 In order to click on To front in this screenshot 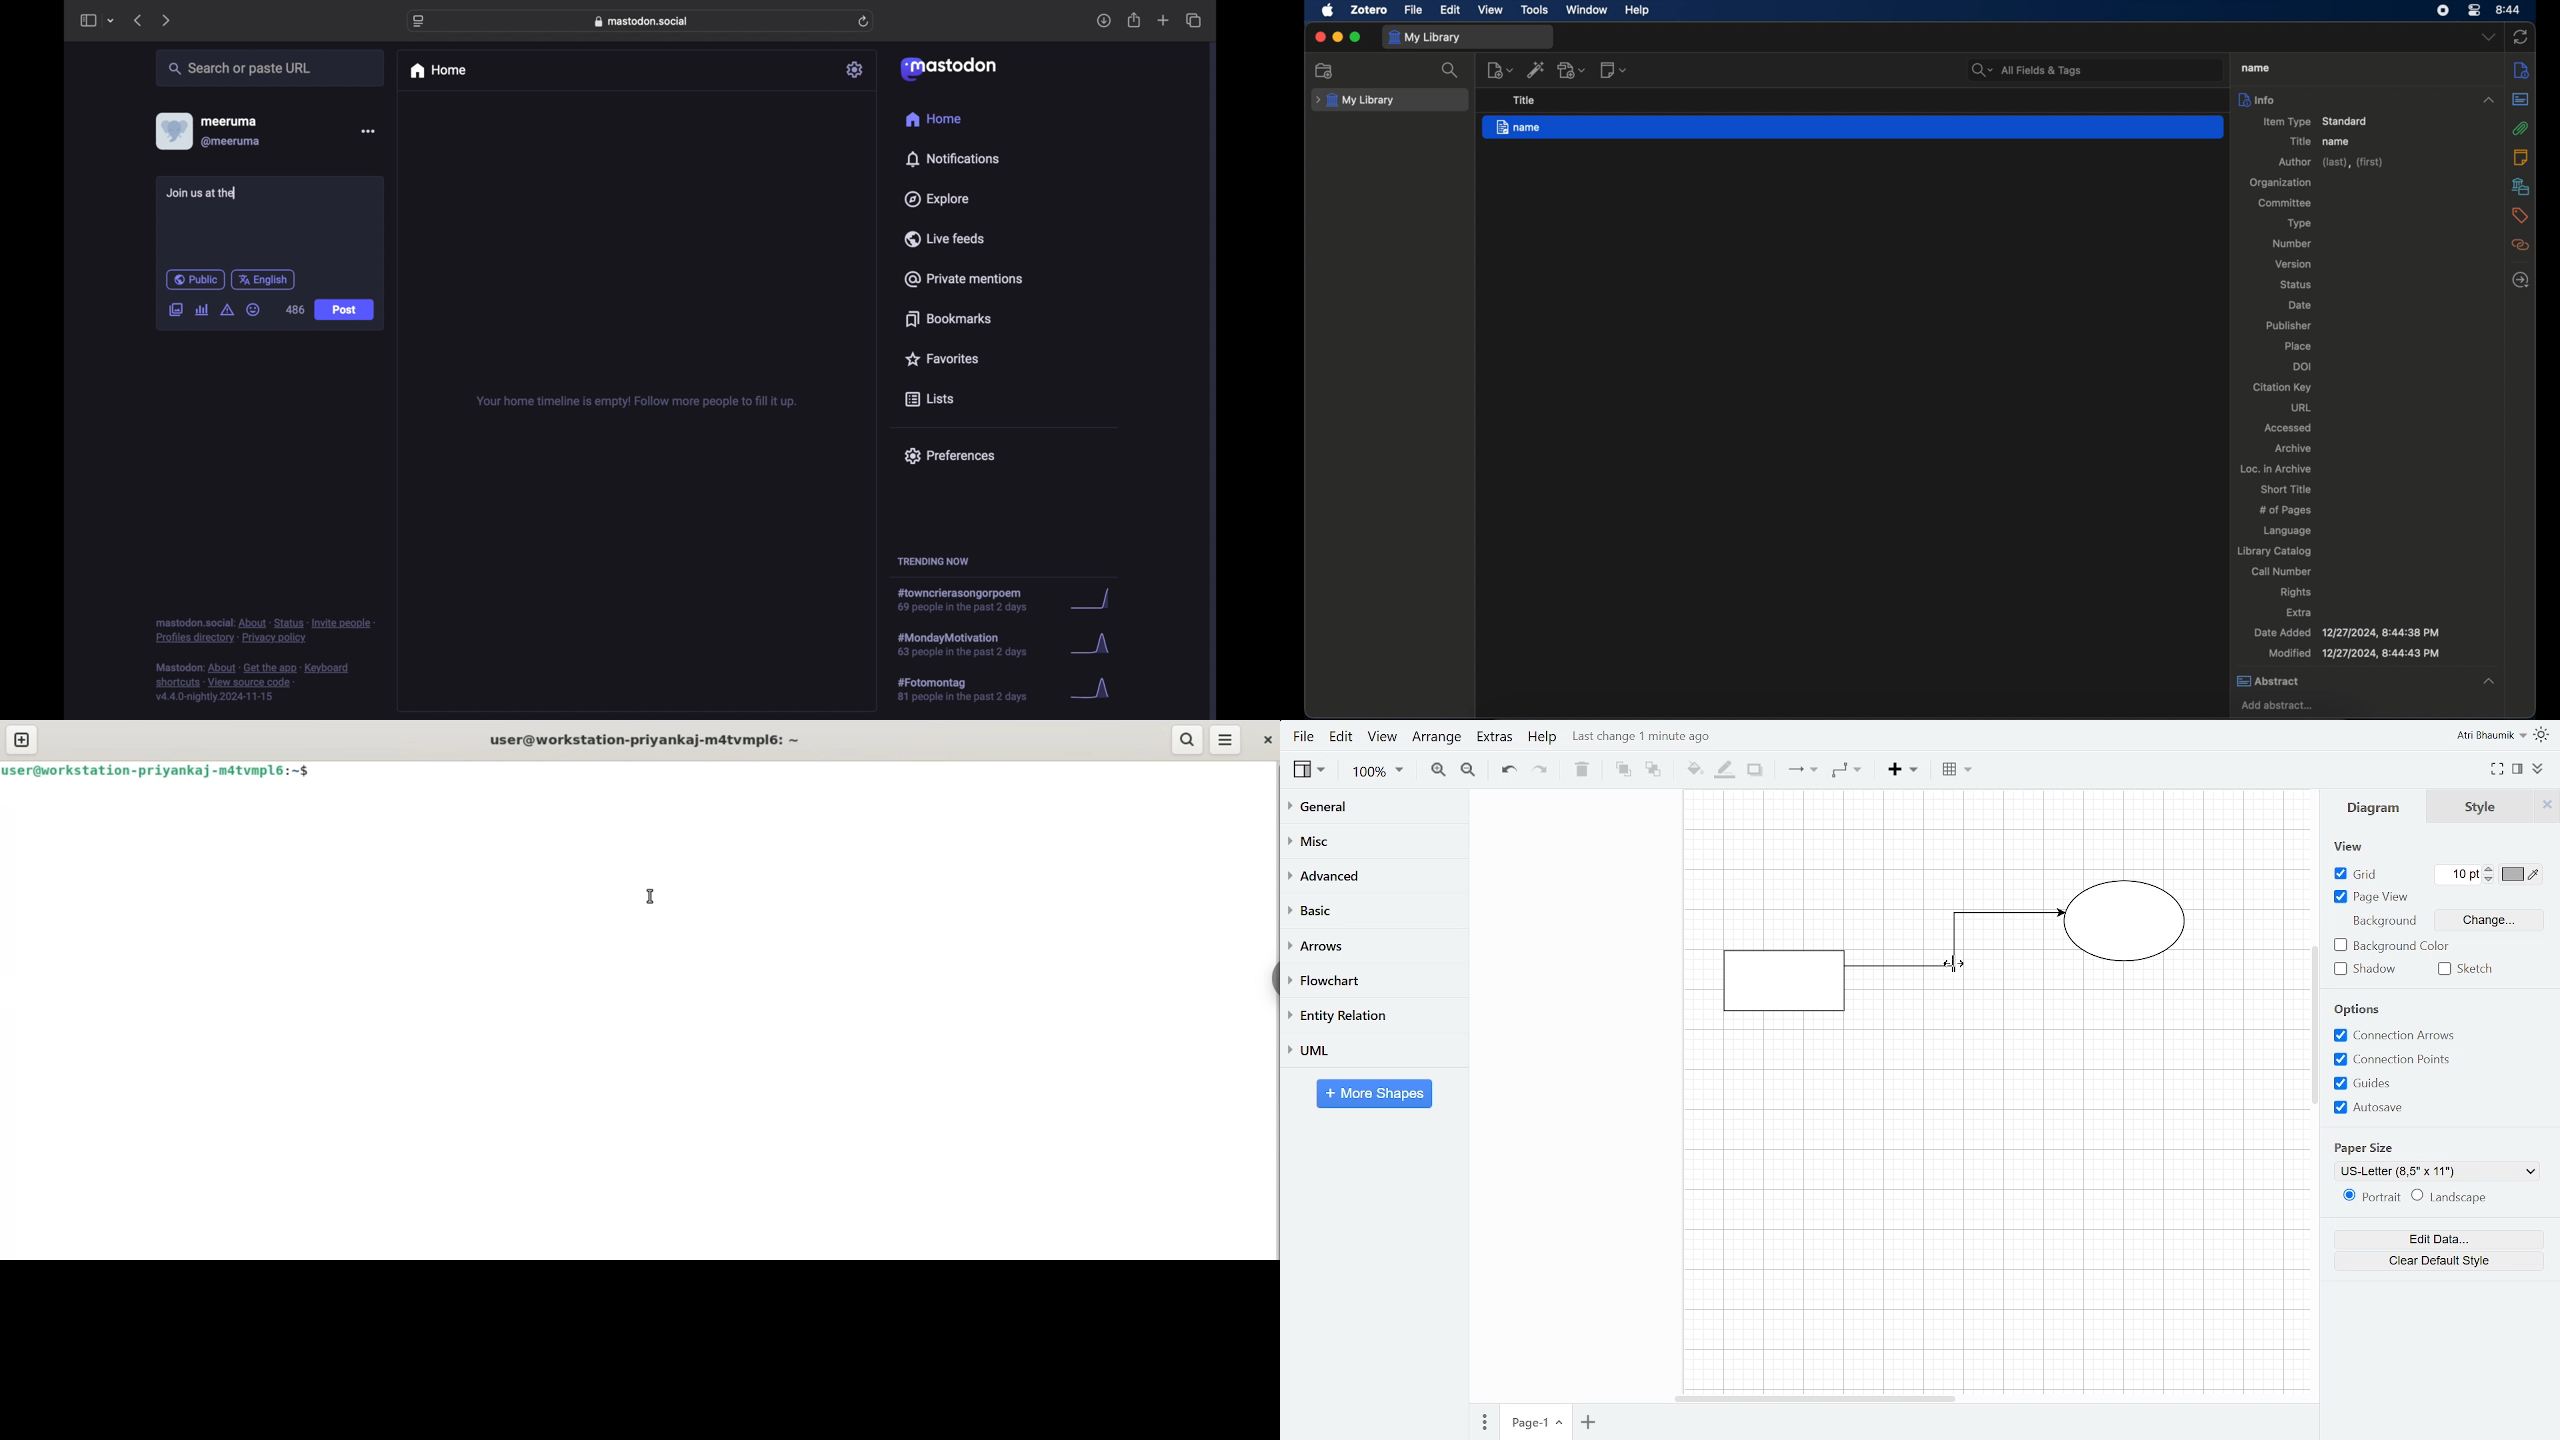, I will do `click(1624, 770)`.